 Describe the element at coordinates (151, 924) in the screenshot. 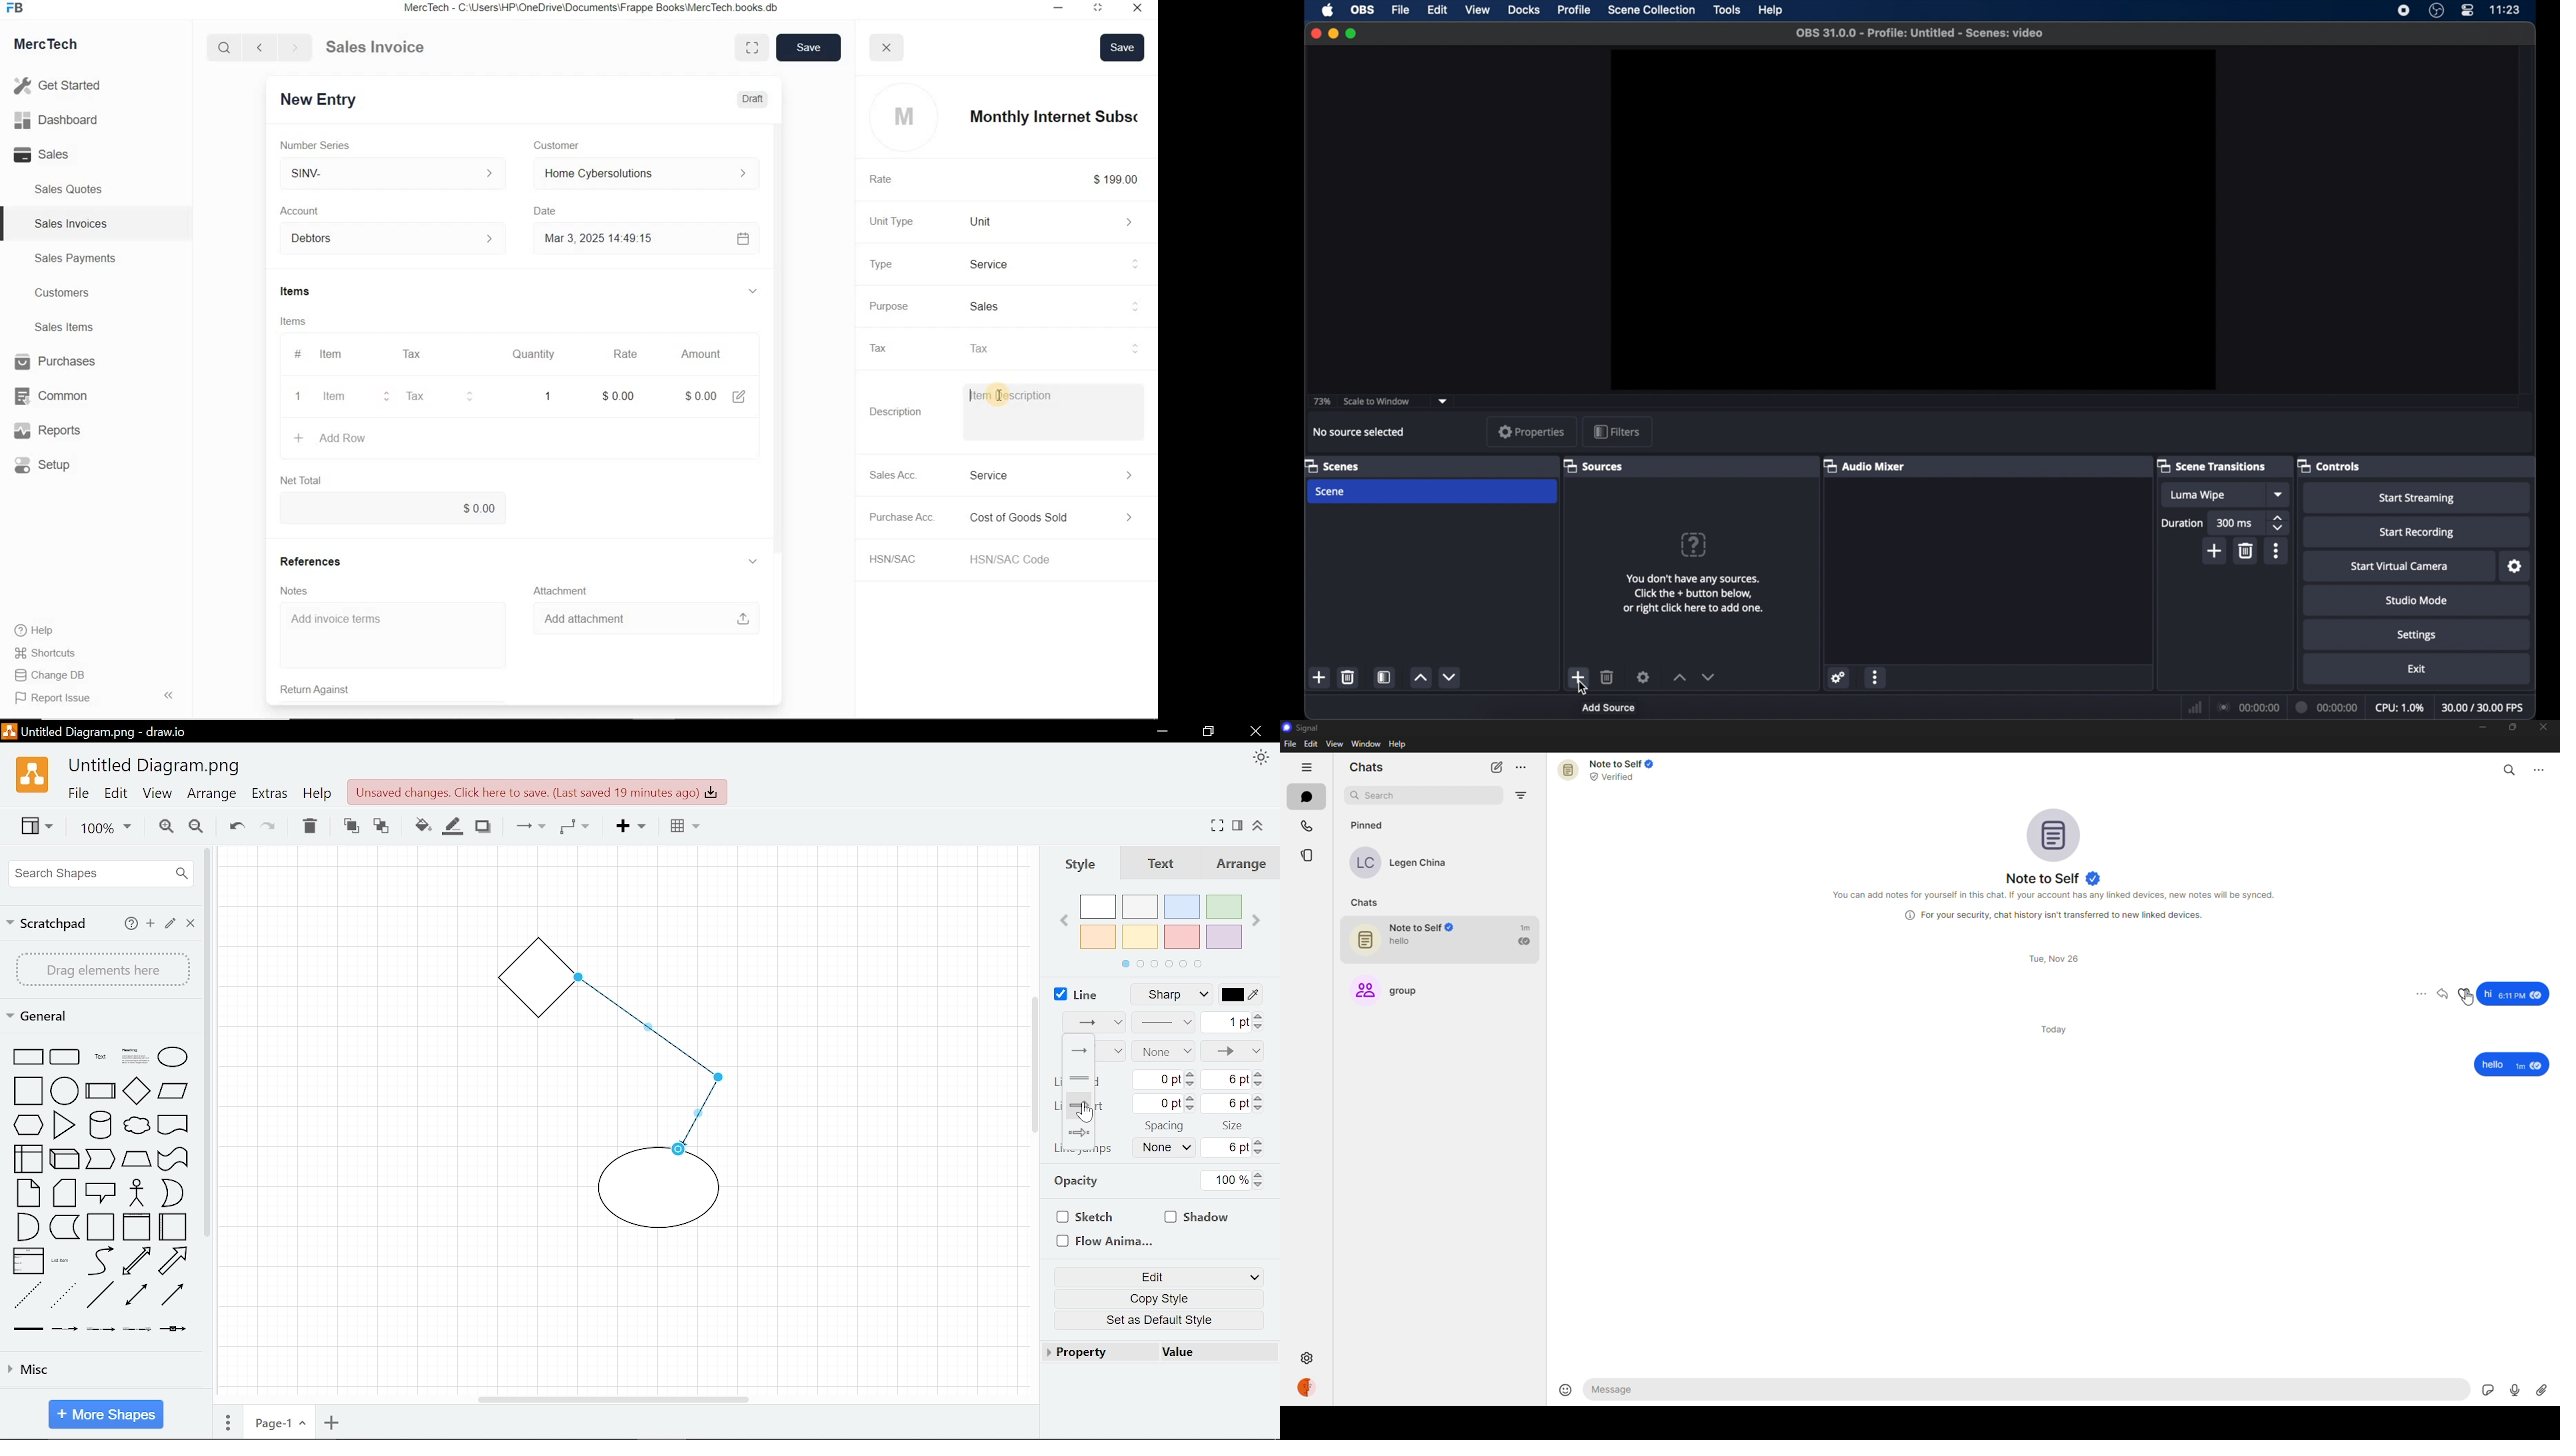

I see `Add scratchpad` at that location.